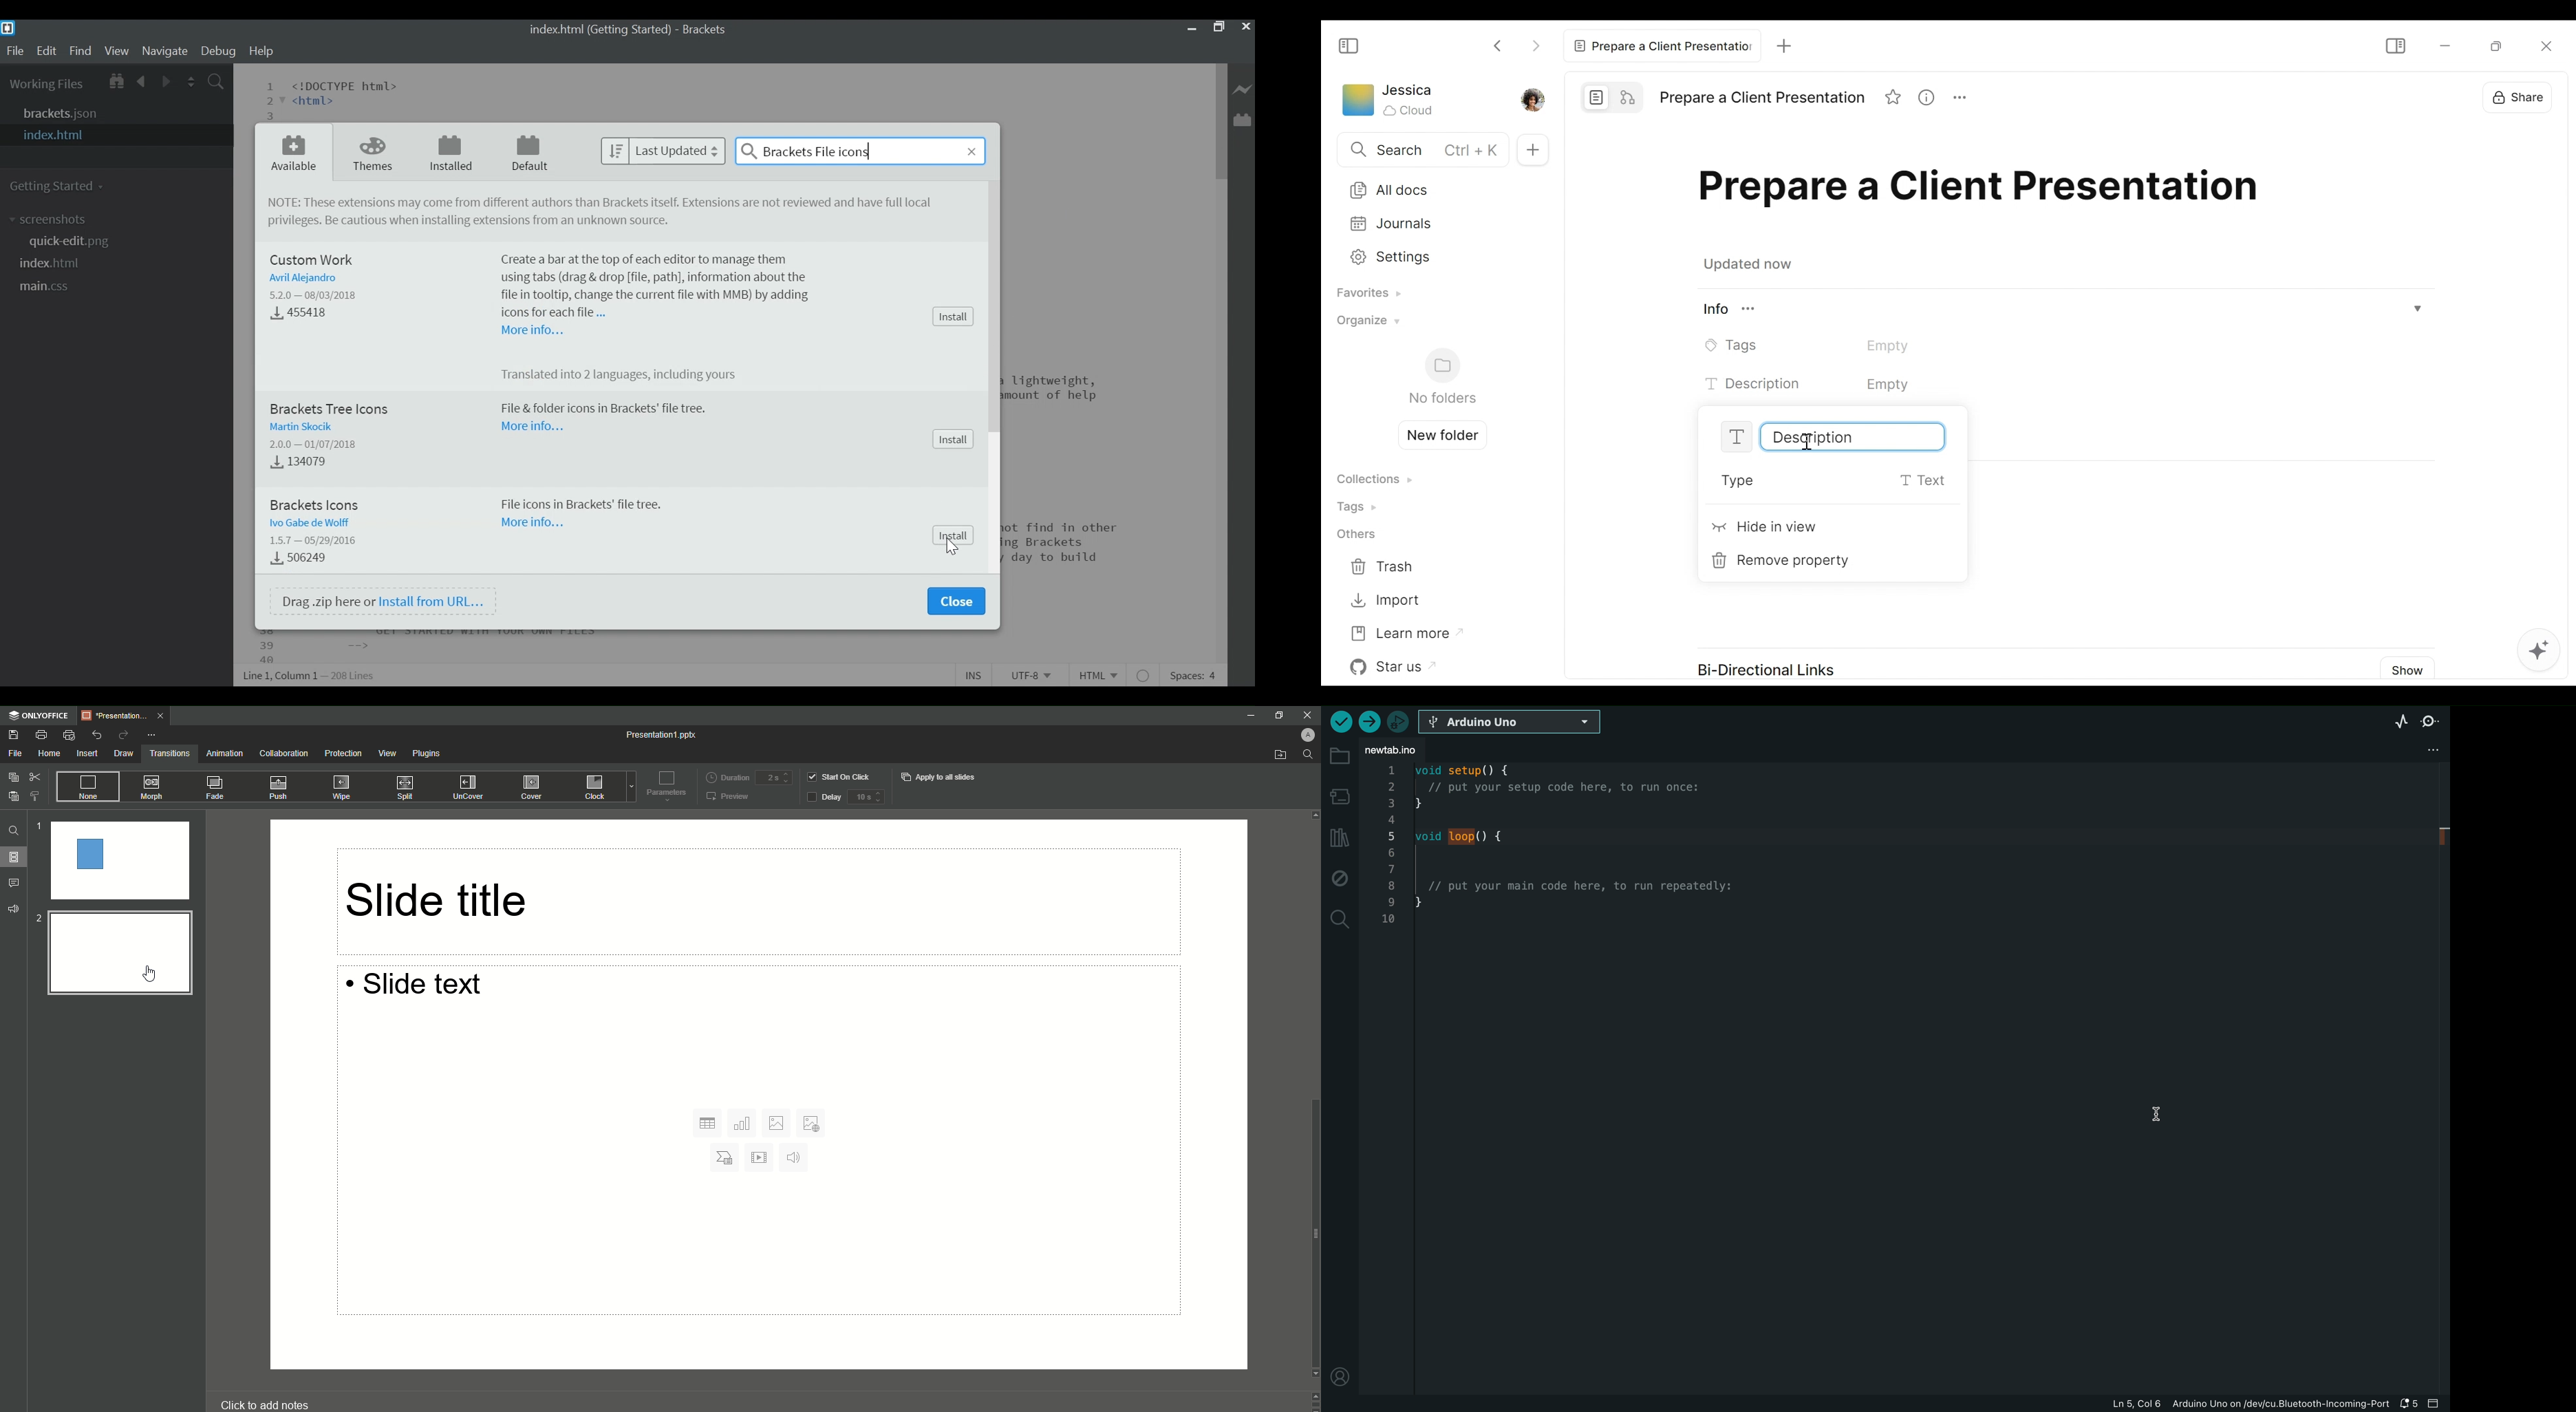 The height and width of the screenshot is (1428, 2576). I want to click on Version - Released Date, so click(316, 295).